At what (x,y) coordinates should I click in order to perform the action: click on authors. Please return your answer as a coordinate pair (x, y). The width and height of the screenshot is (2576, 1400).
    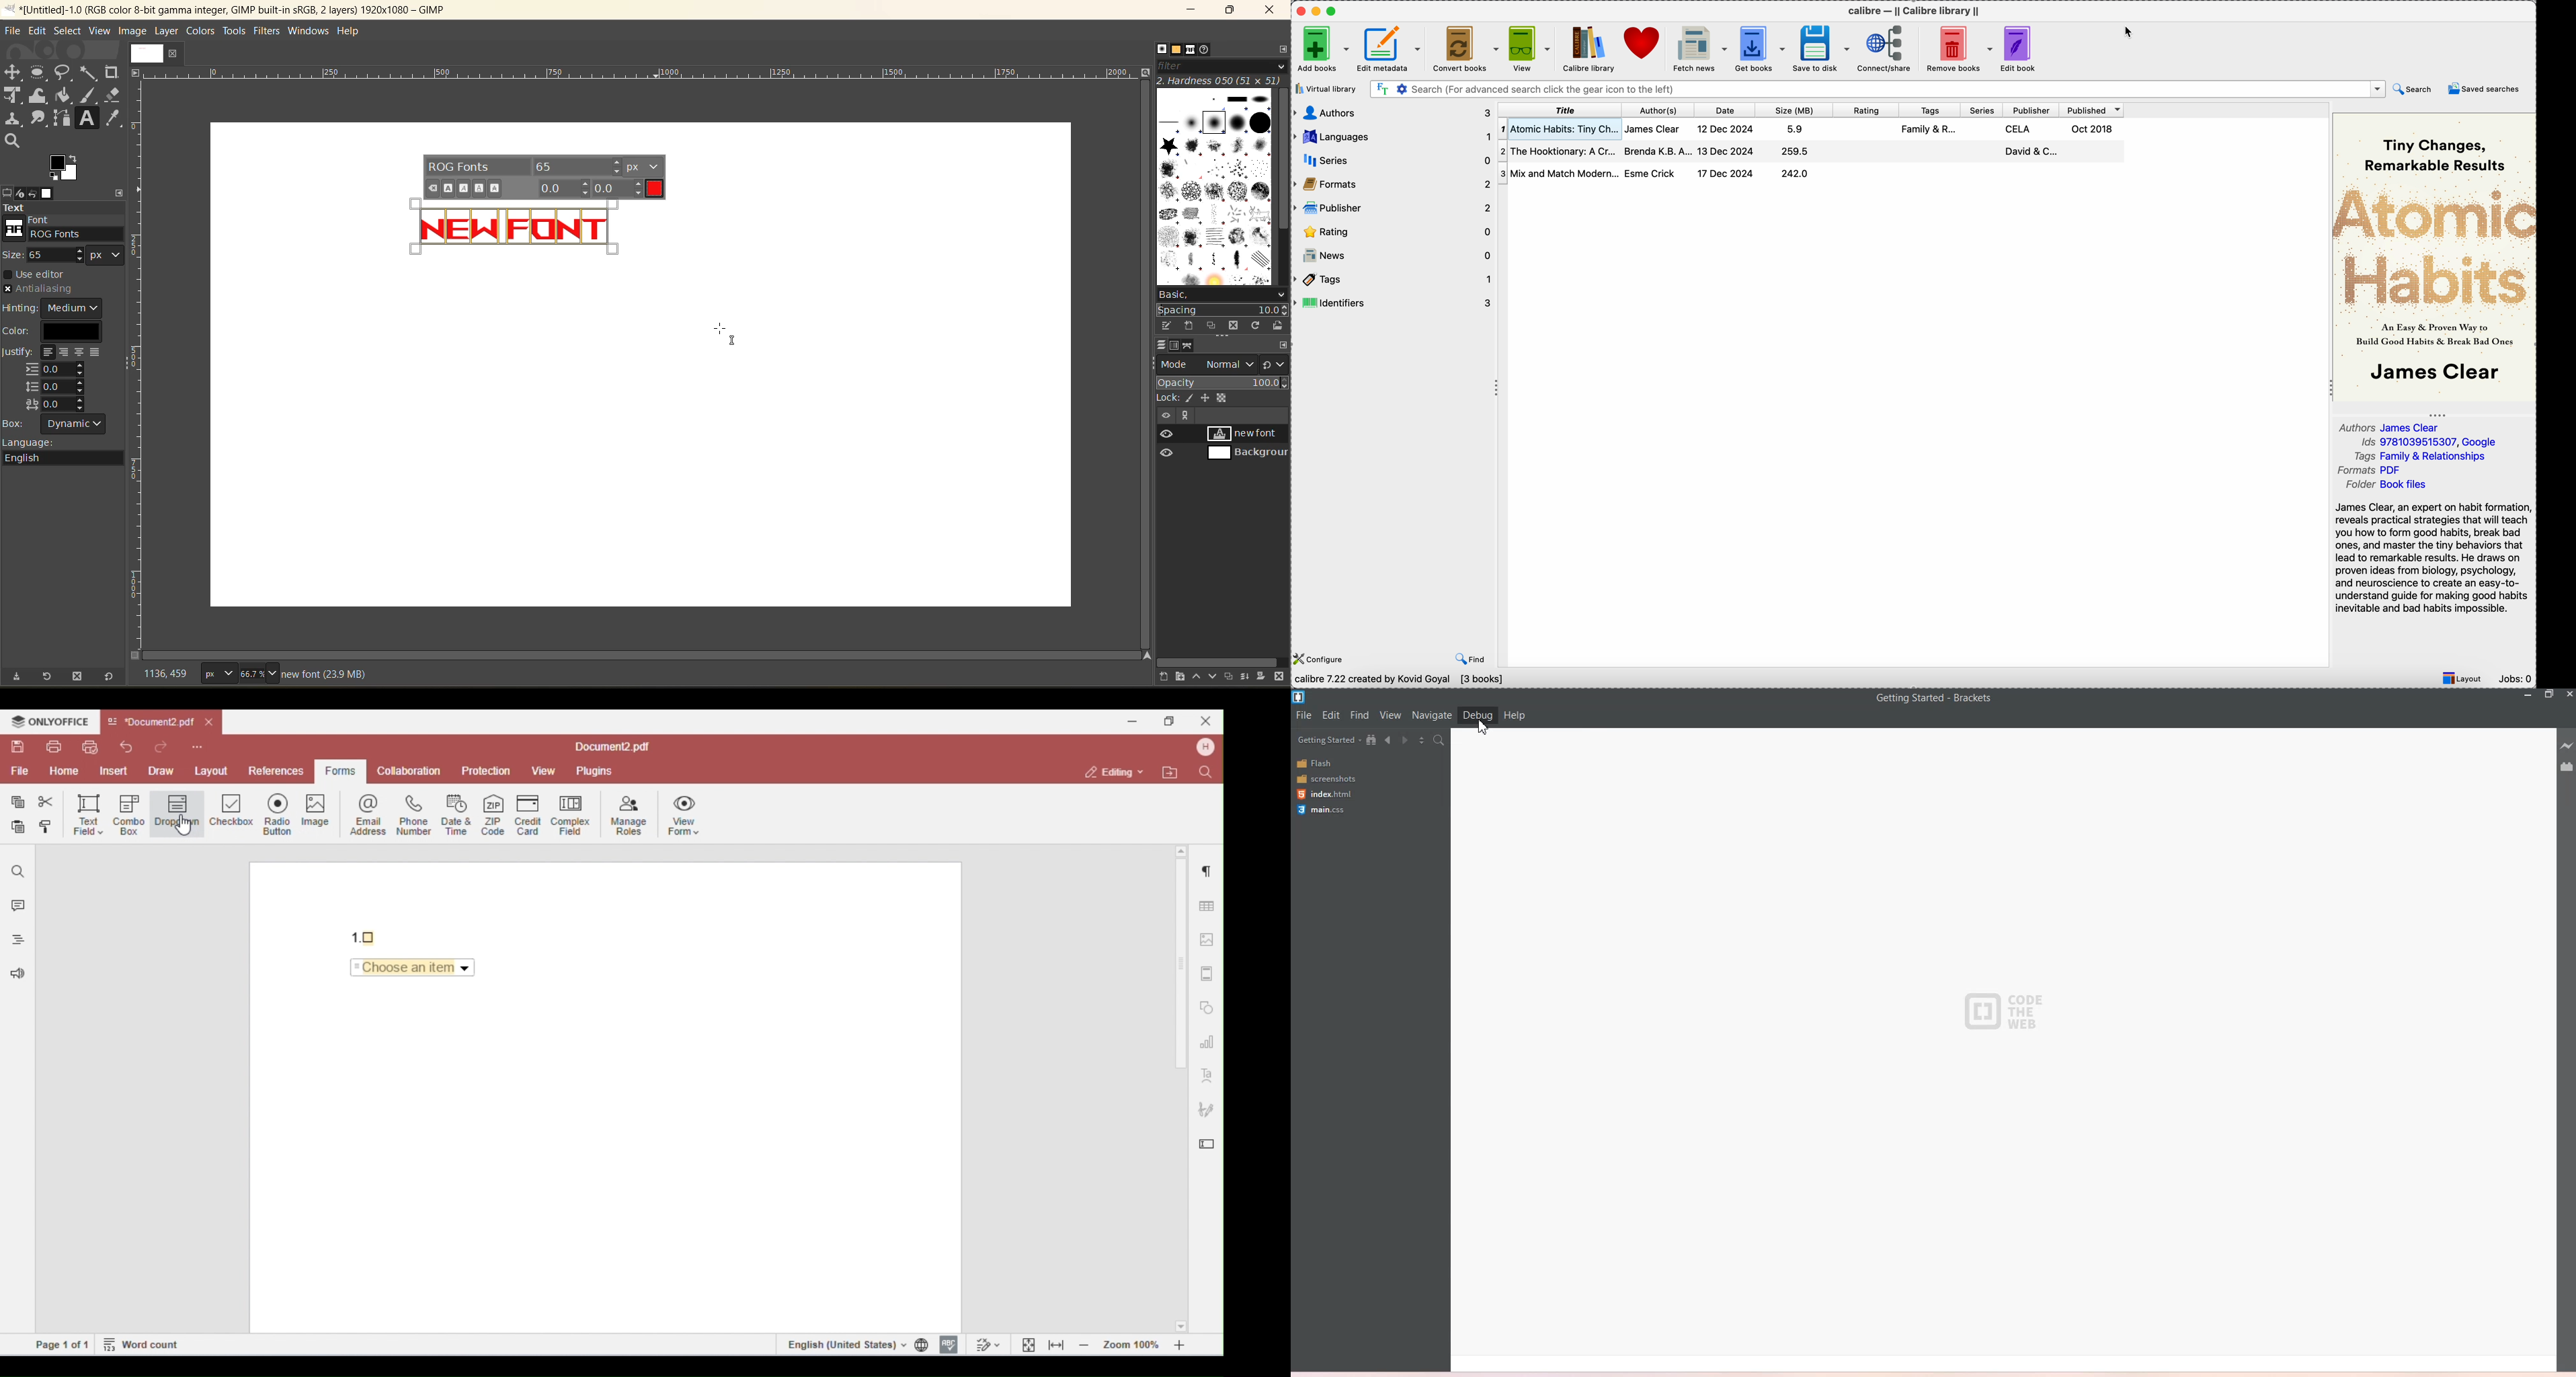
    Looking at the image, I should click on (1393, 113).